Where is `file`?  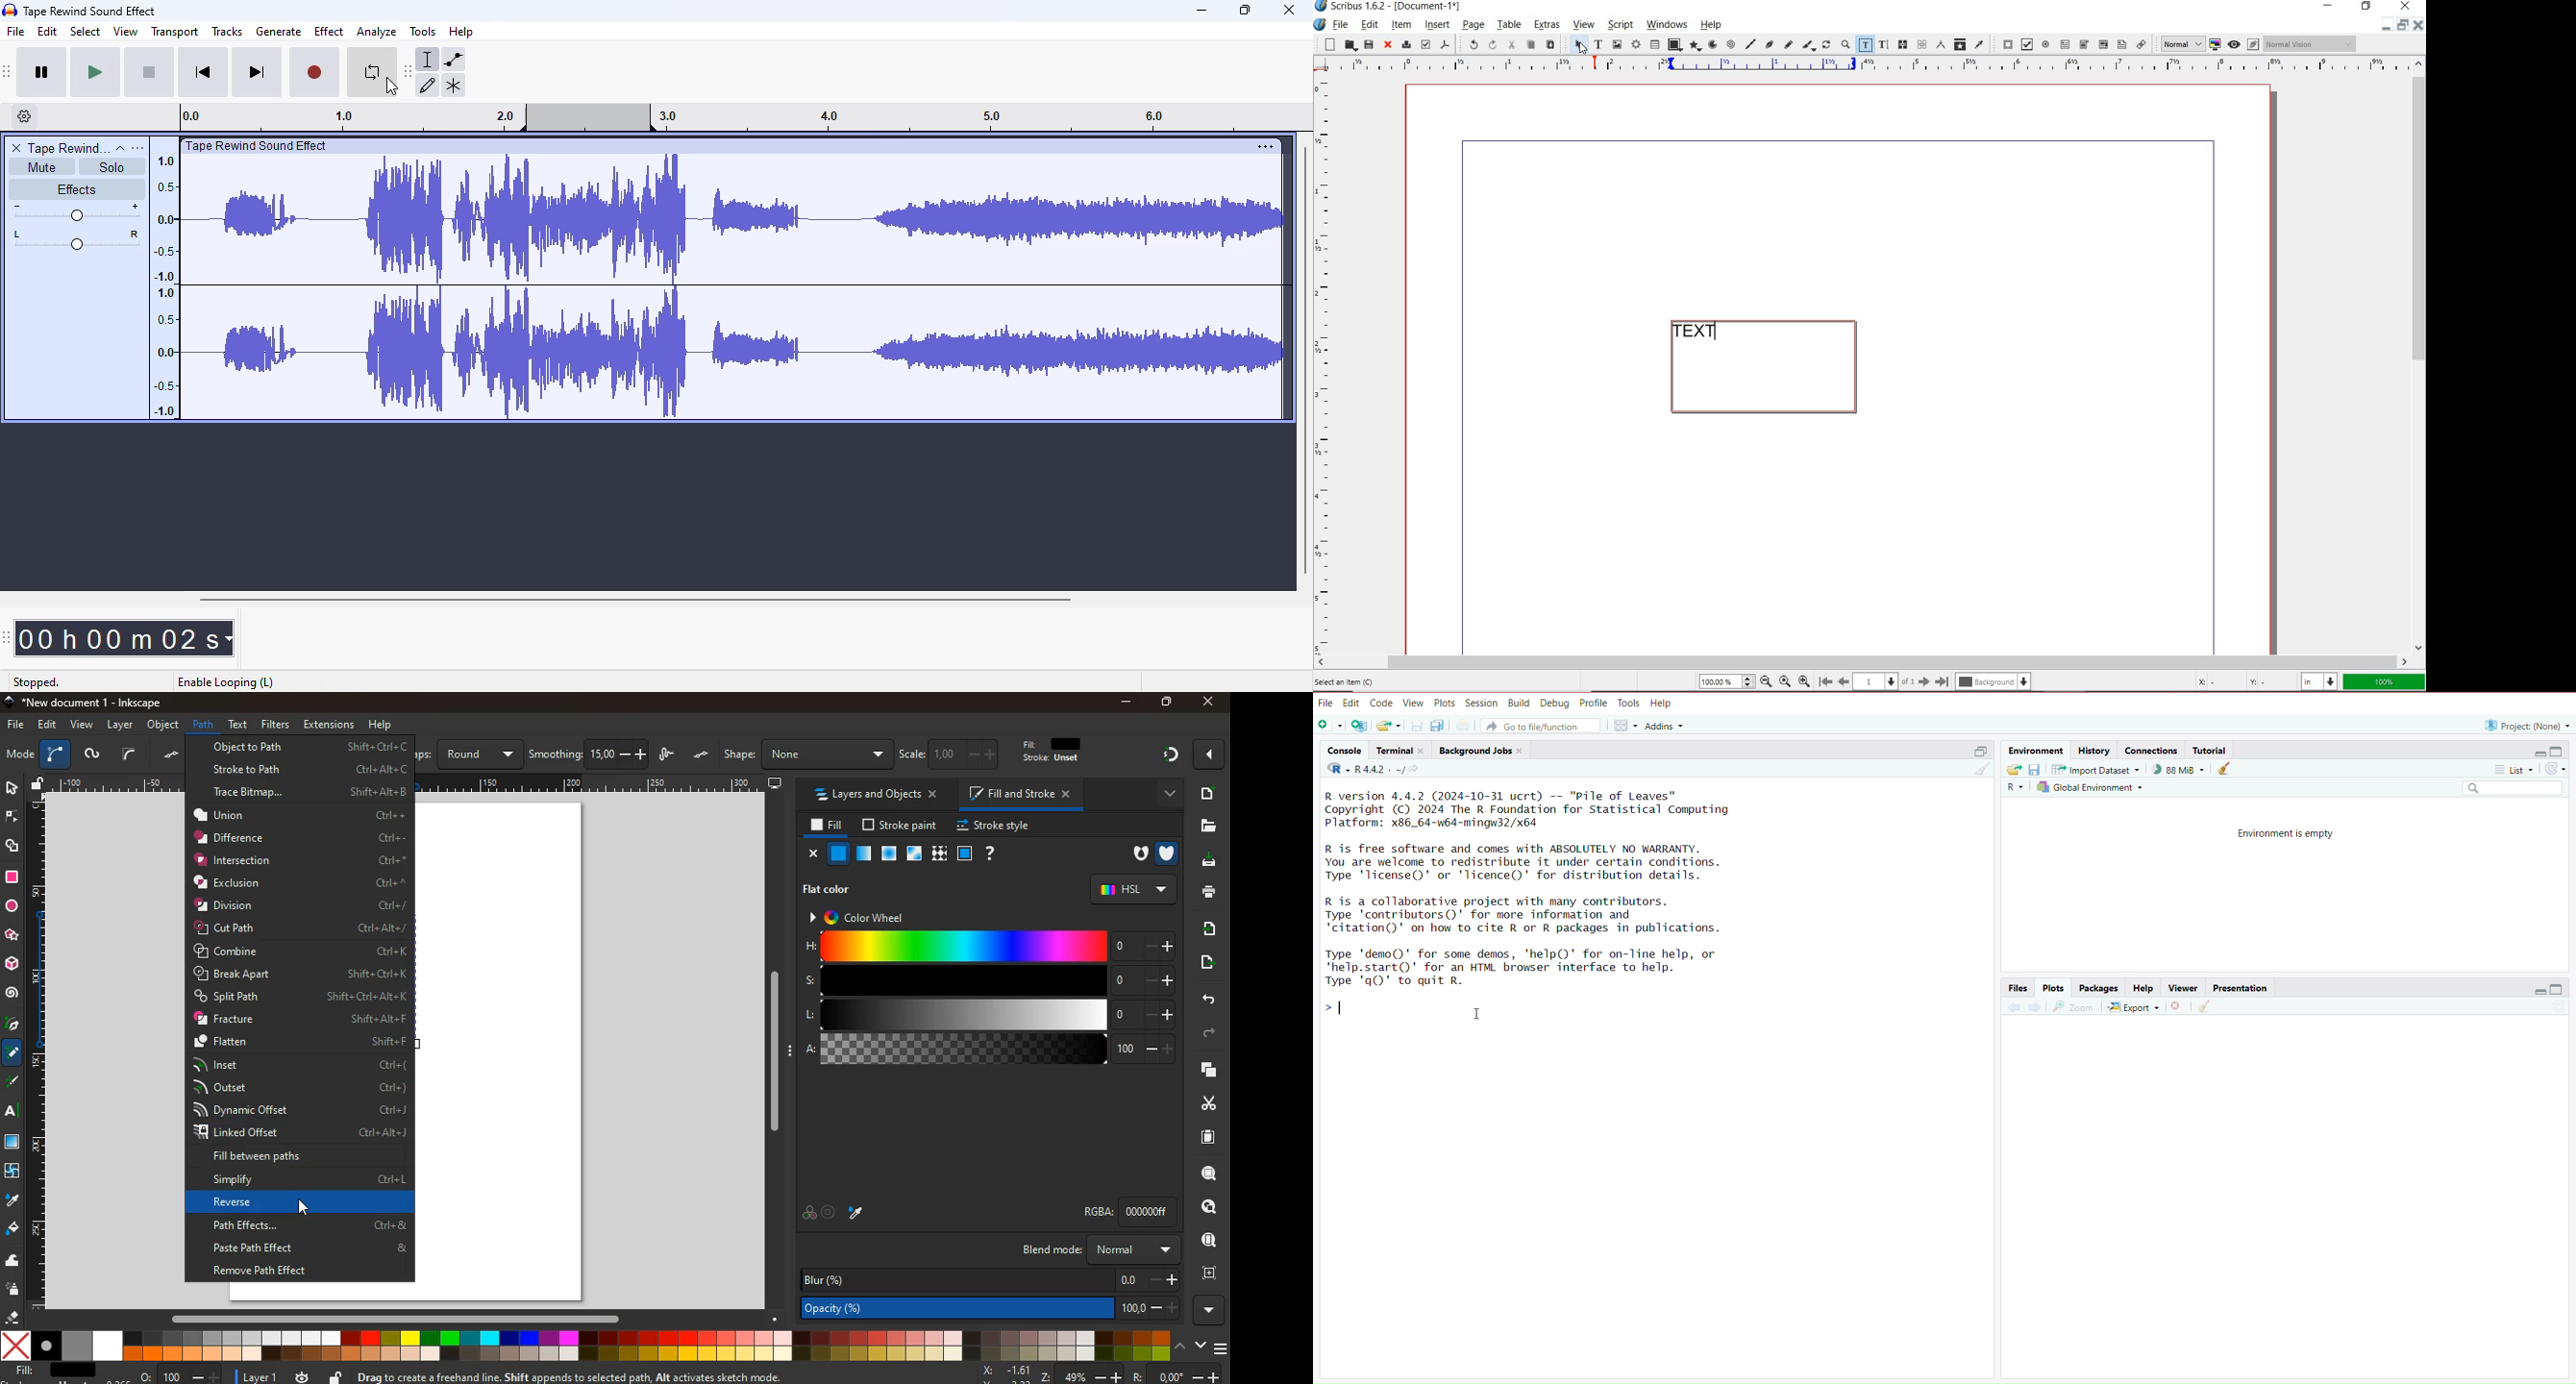
file is located at coordinates (16, 725).